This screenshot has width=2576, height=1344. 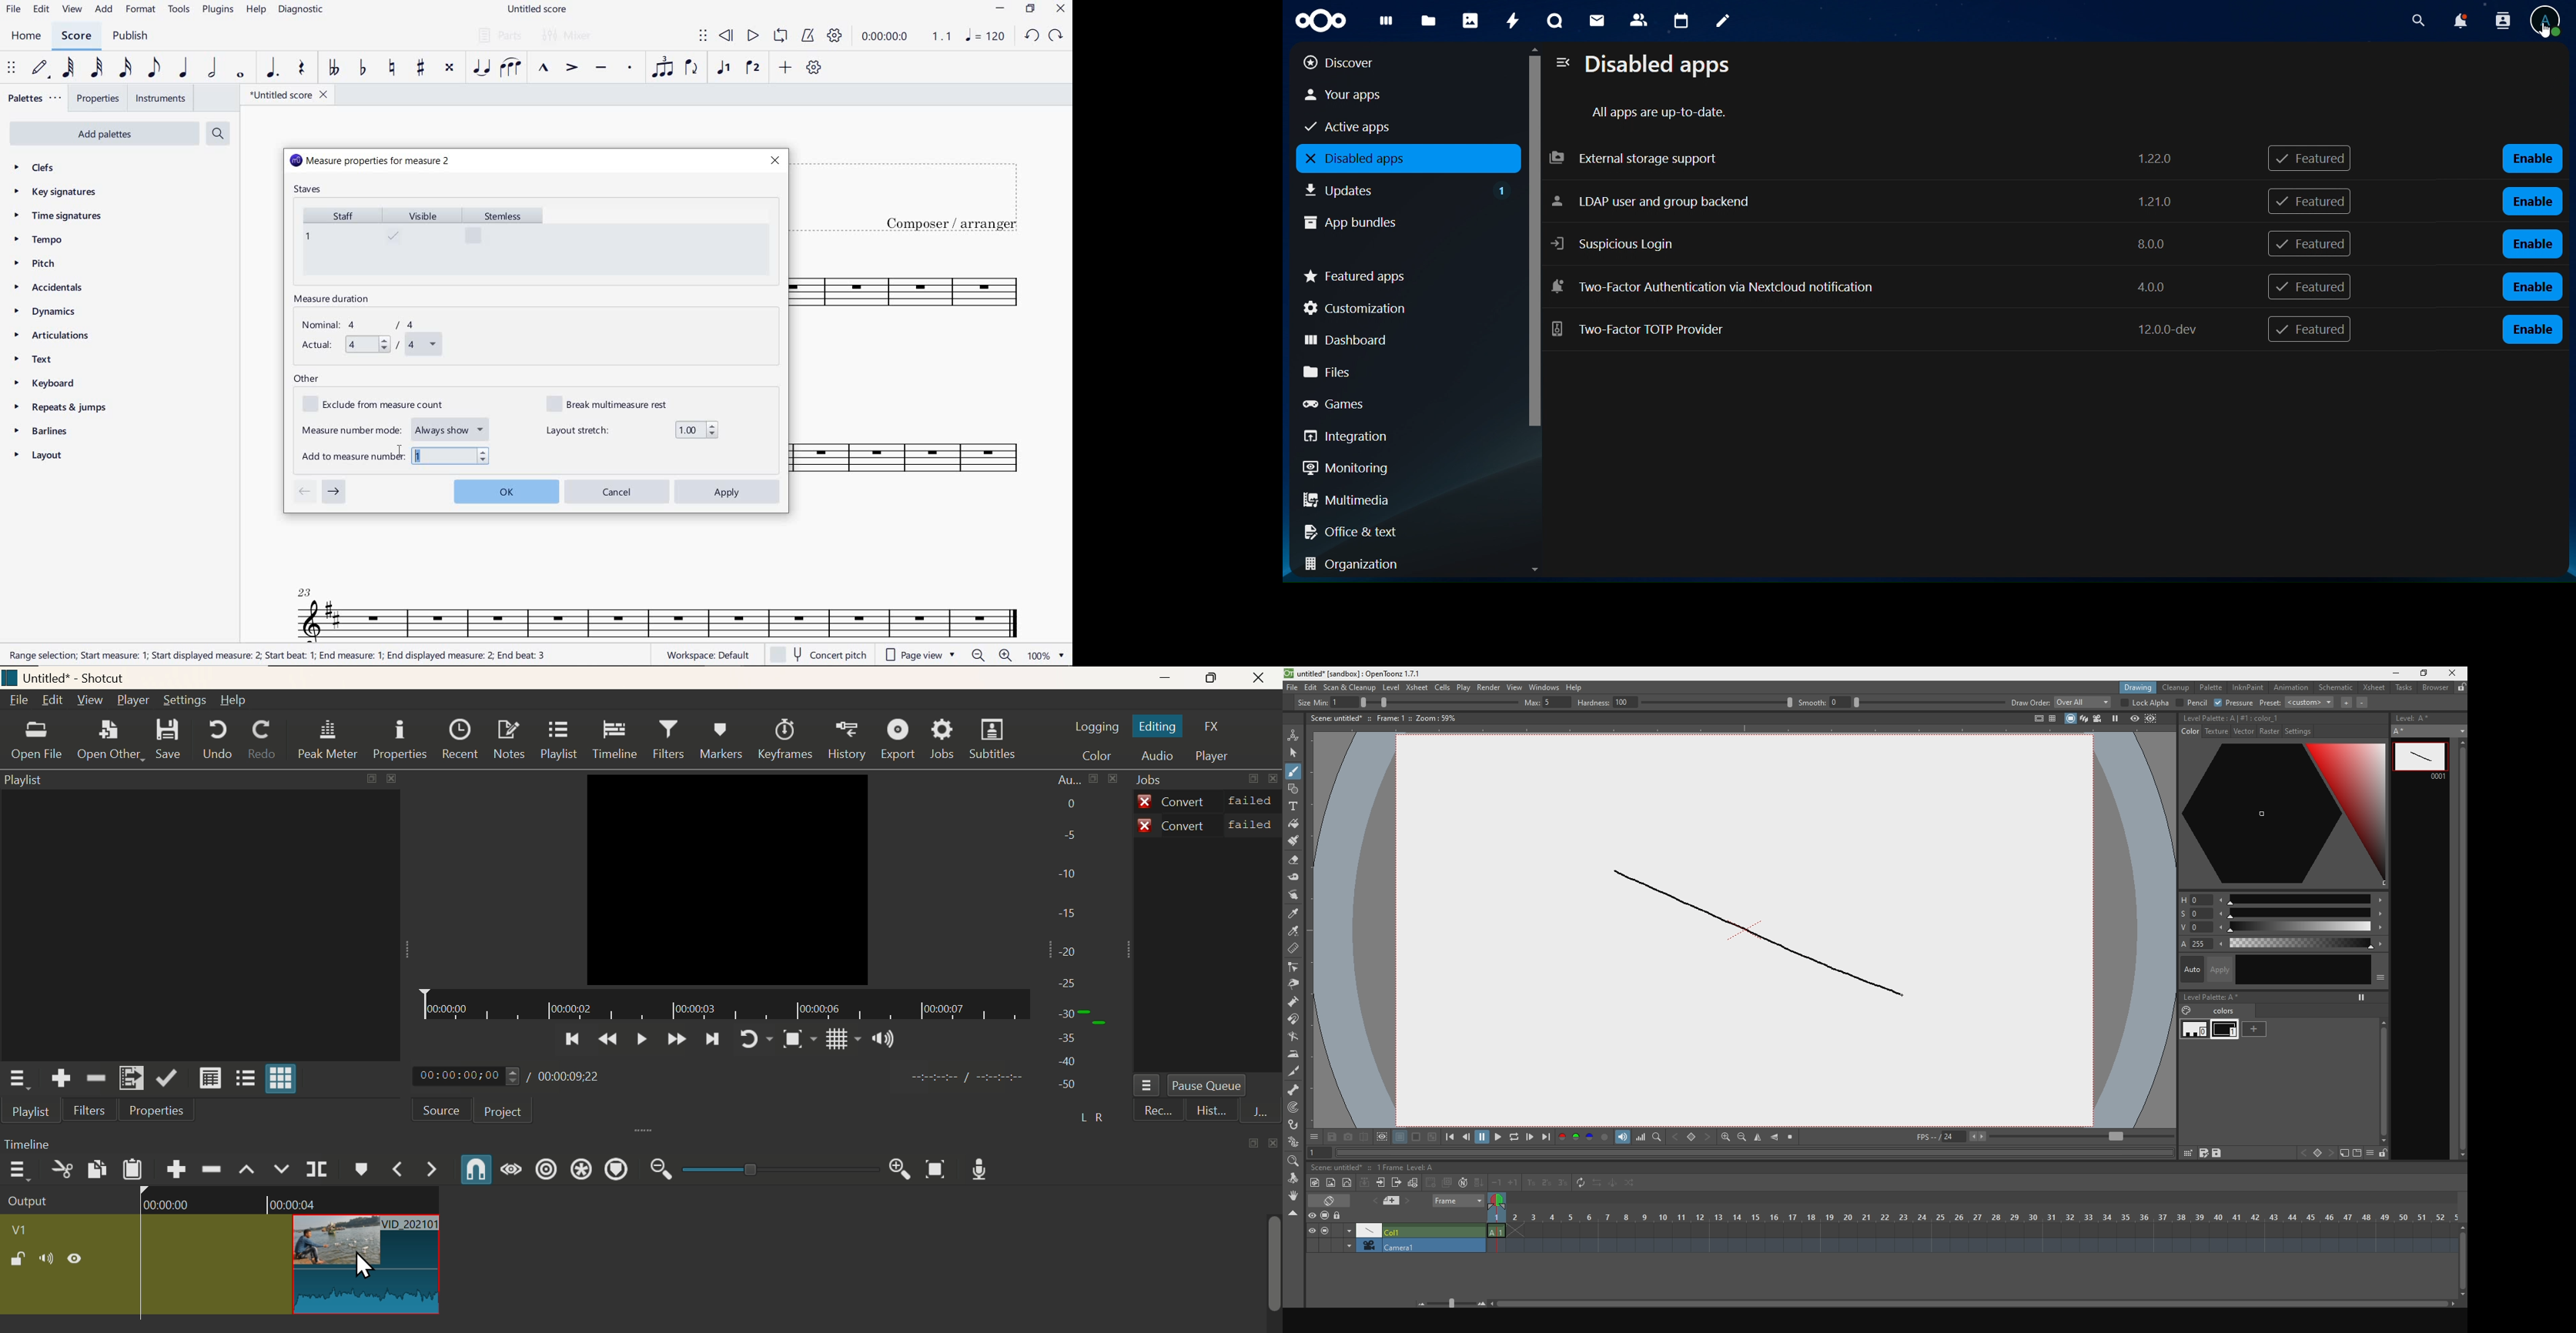 I want to click on measure duration, so click(x=336, y=300).